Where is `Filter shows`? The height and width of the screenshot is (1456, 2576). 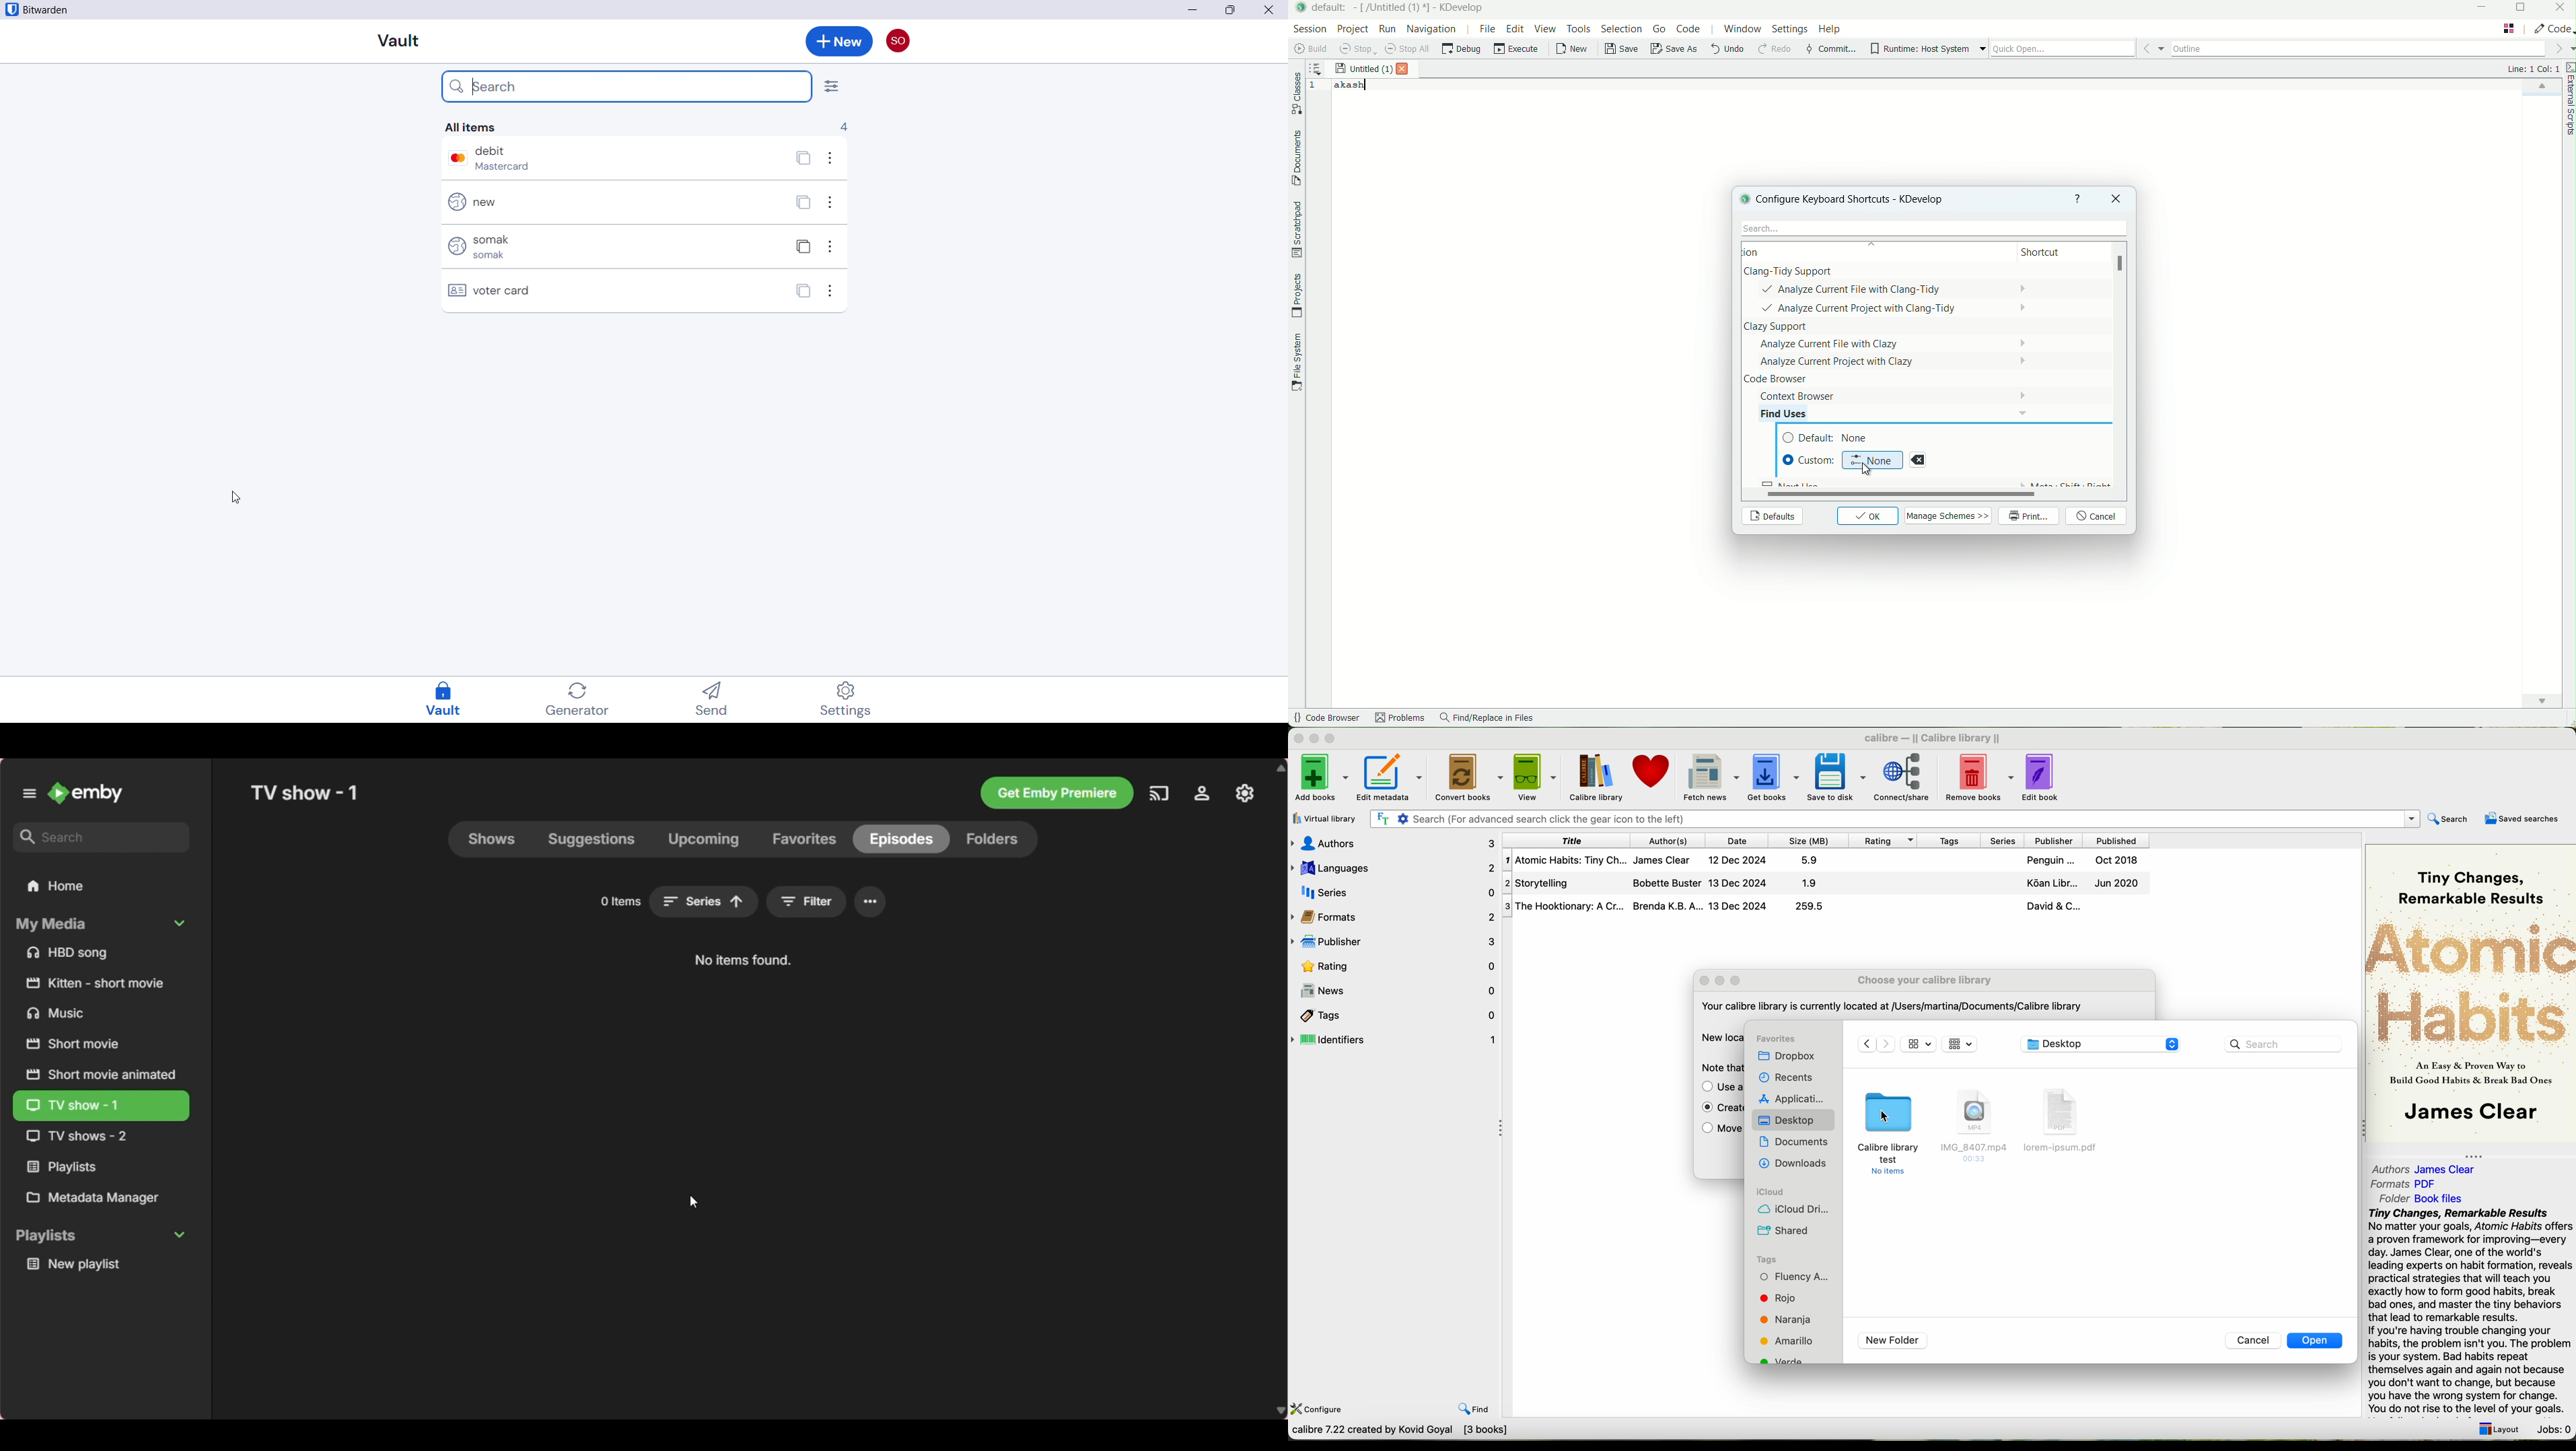
Filter shows is located at coordinates (806, 902).